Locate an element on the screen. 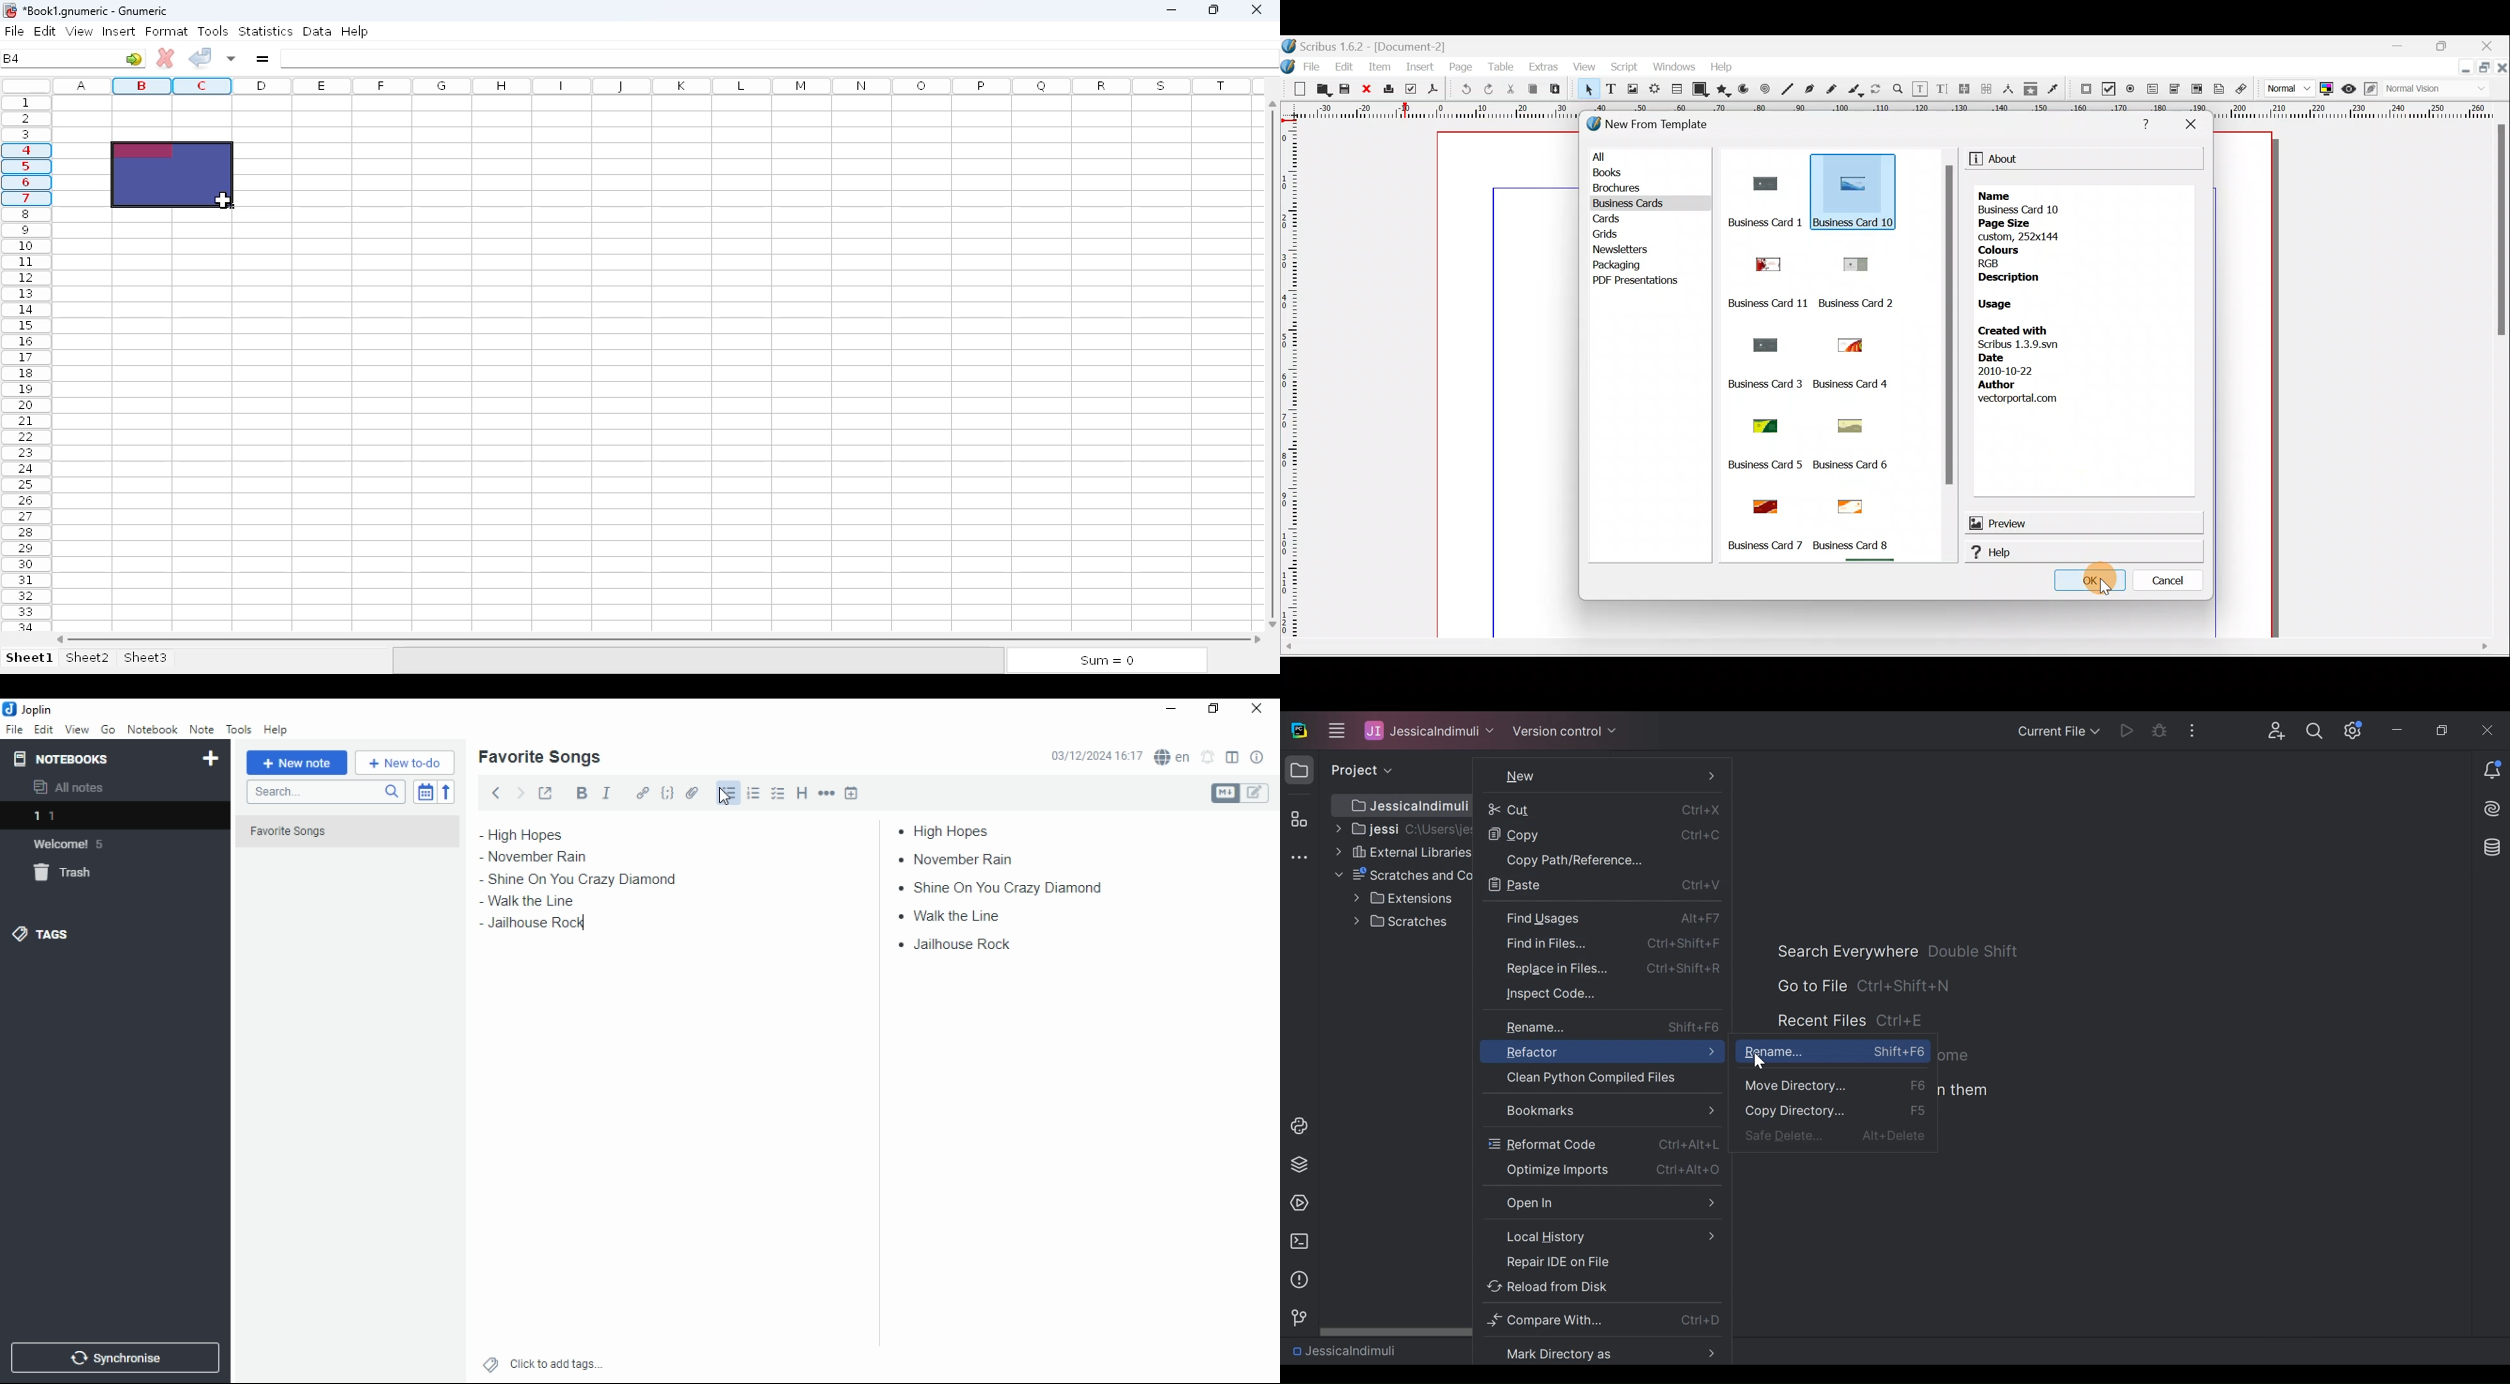 The width and height of the screenshot is (2520, 1400). november rain is located at coordinates (548, 857).